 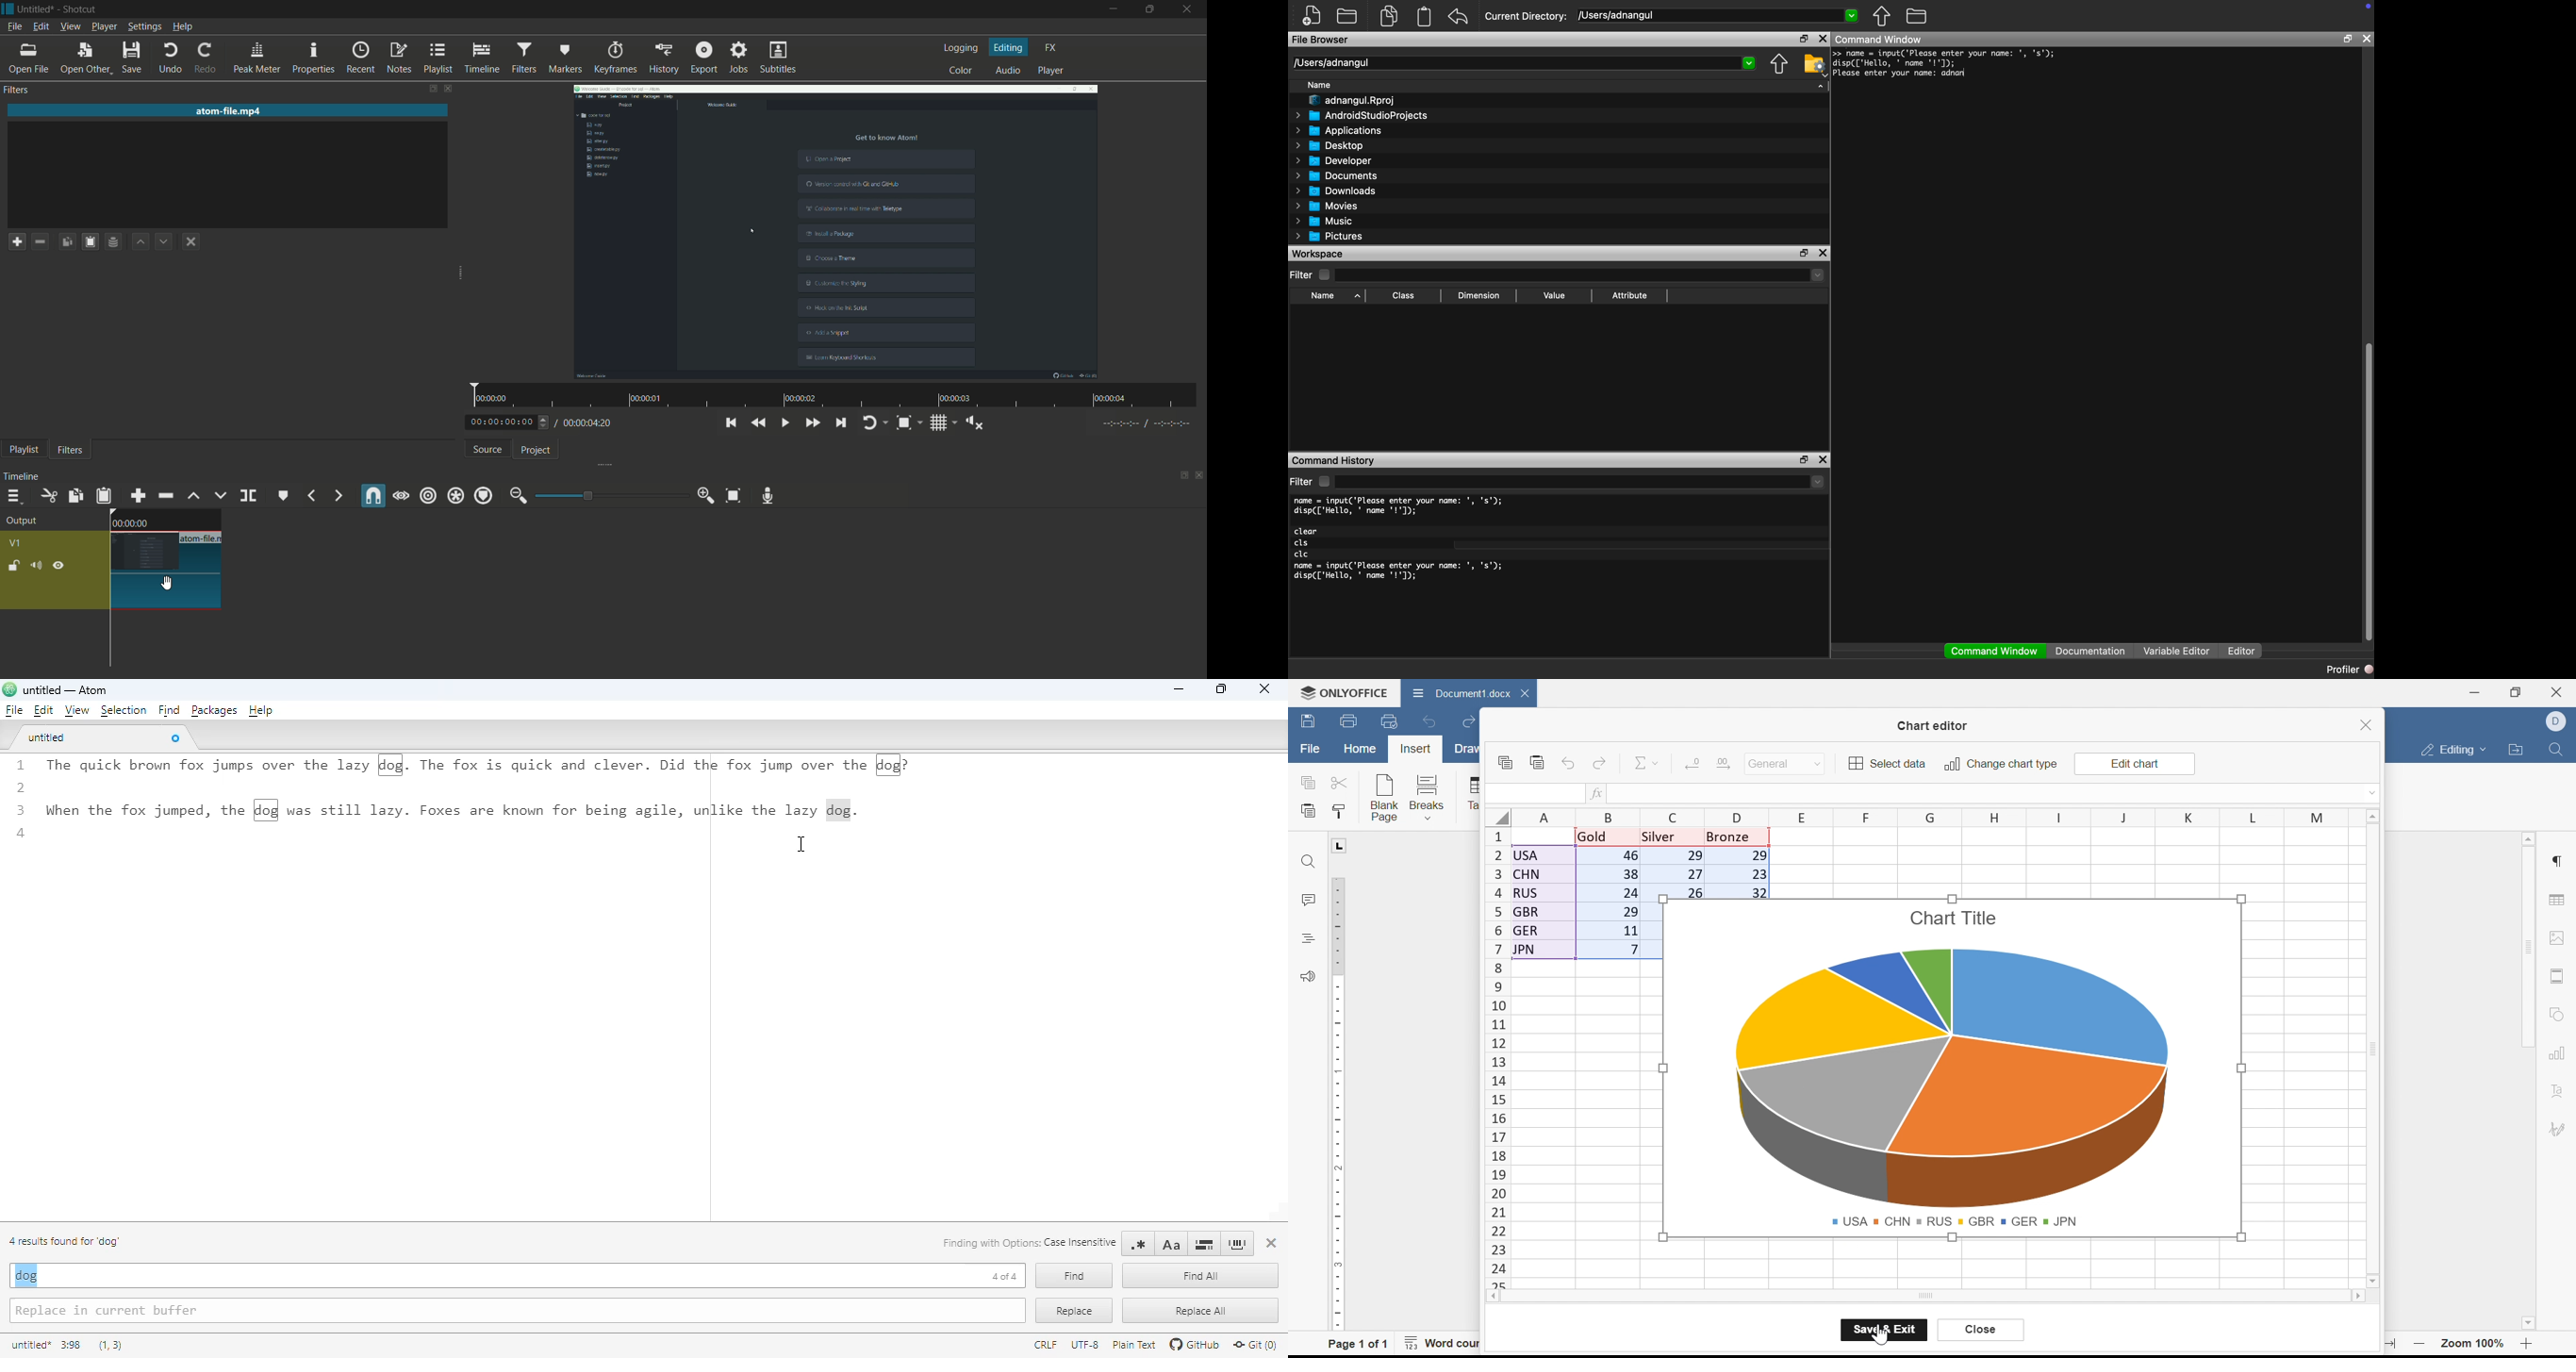 What do you see at coordinates (1050, 48) in the screenshot?
I see `fx` at bounding box center [1050, 48].